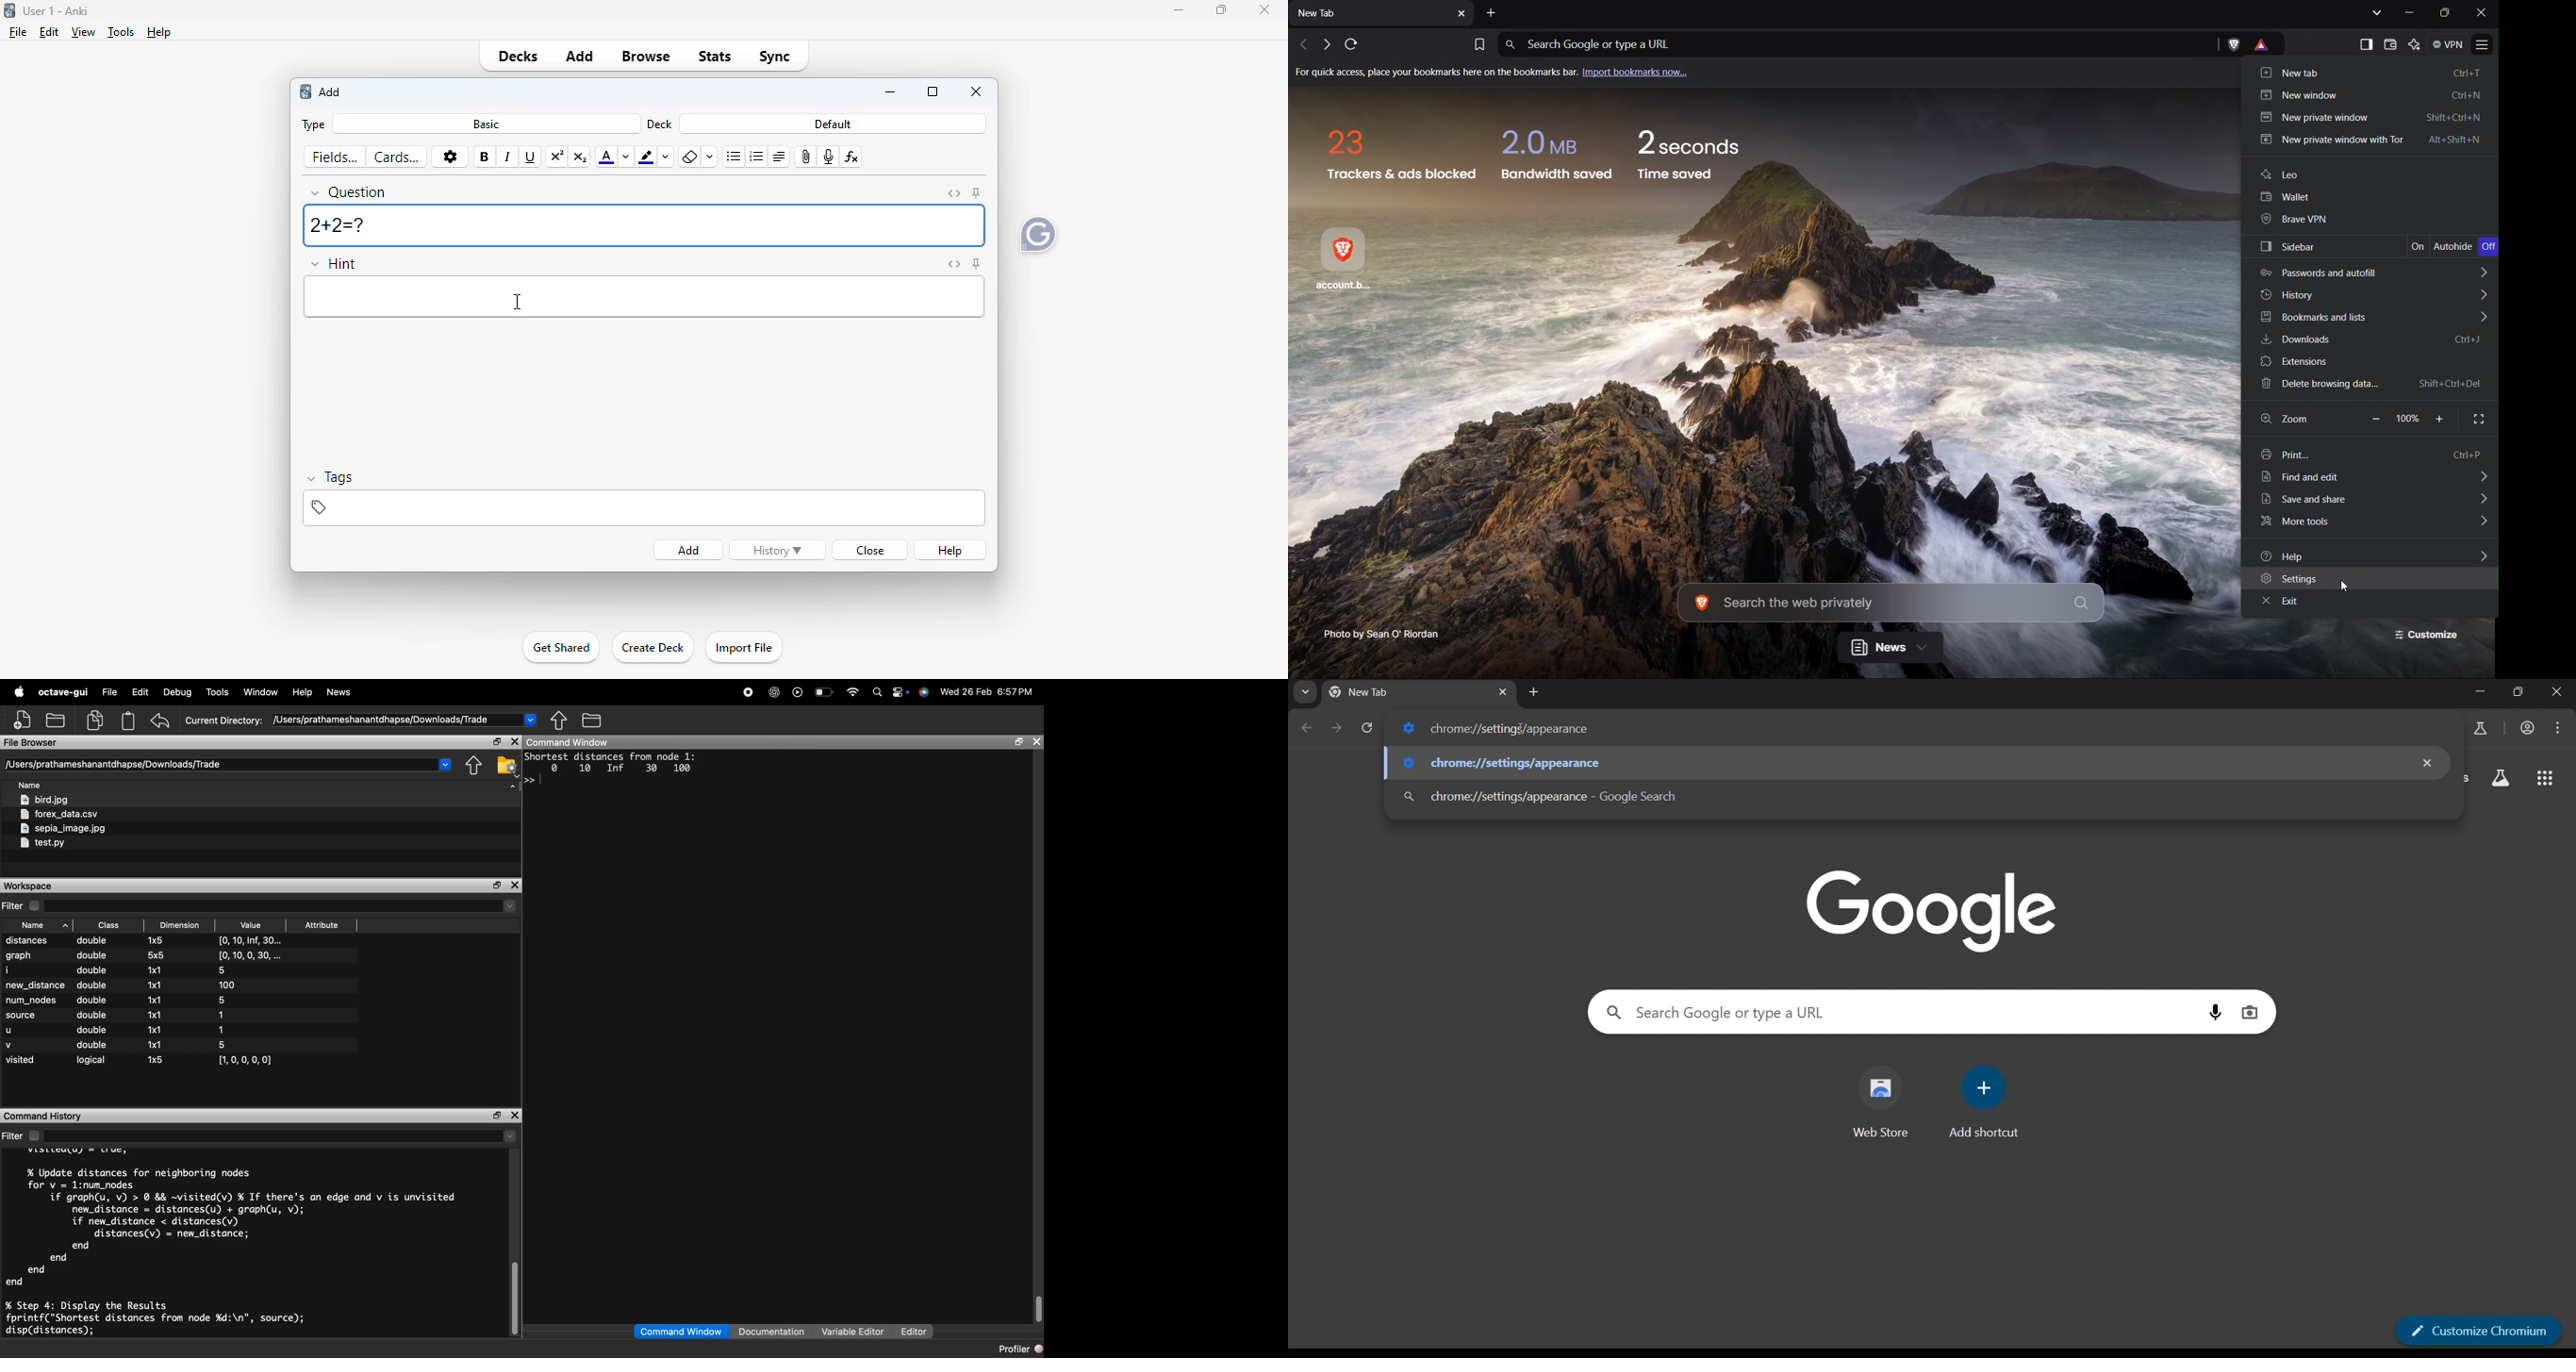  I want to click on tags, so click(330, 477).